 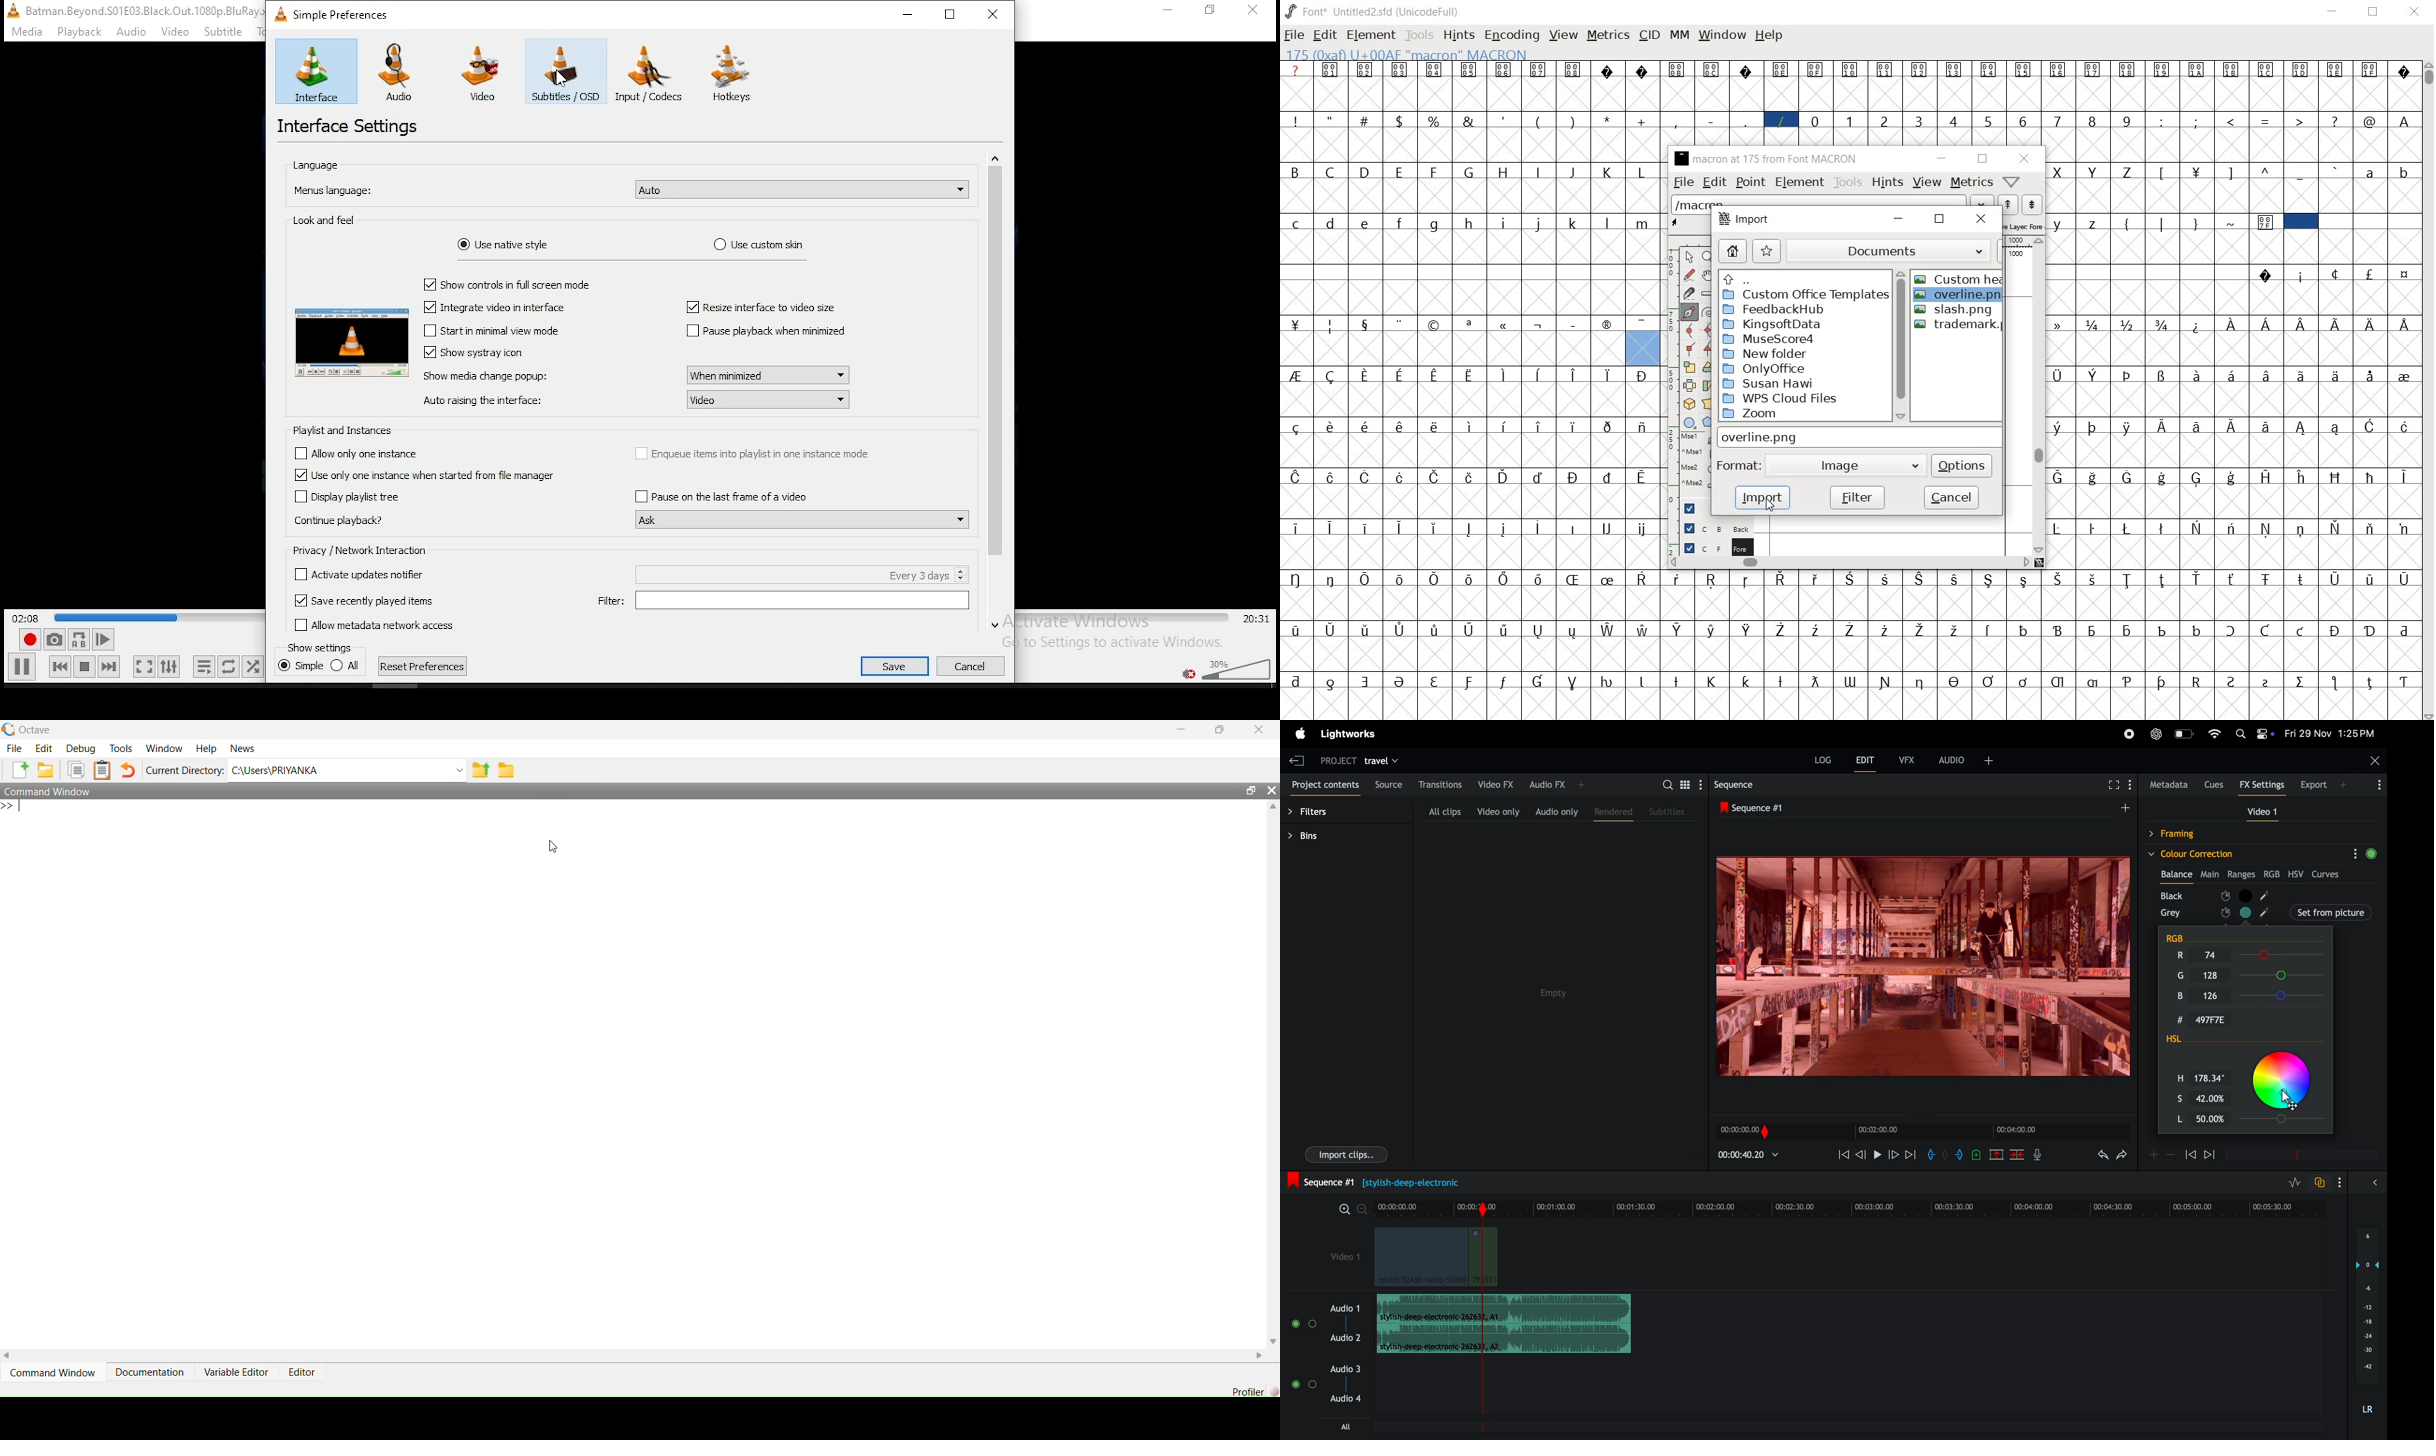 What do you see at coordinates (2185, 935) in the screenshot?
I see `RGB` at bounding box center [2185, 935].